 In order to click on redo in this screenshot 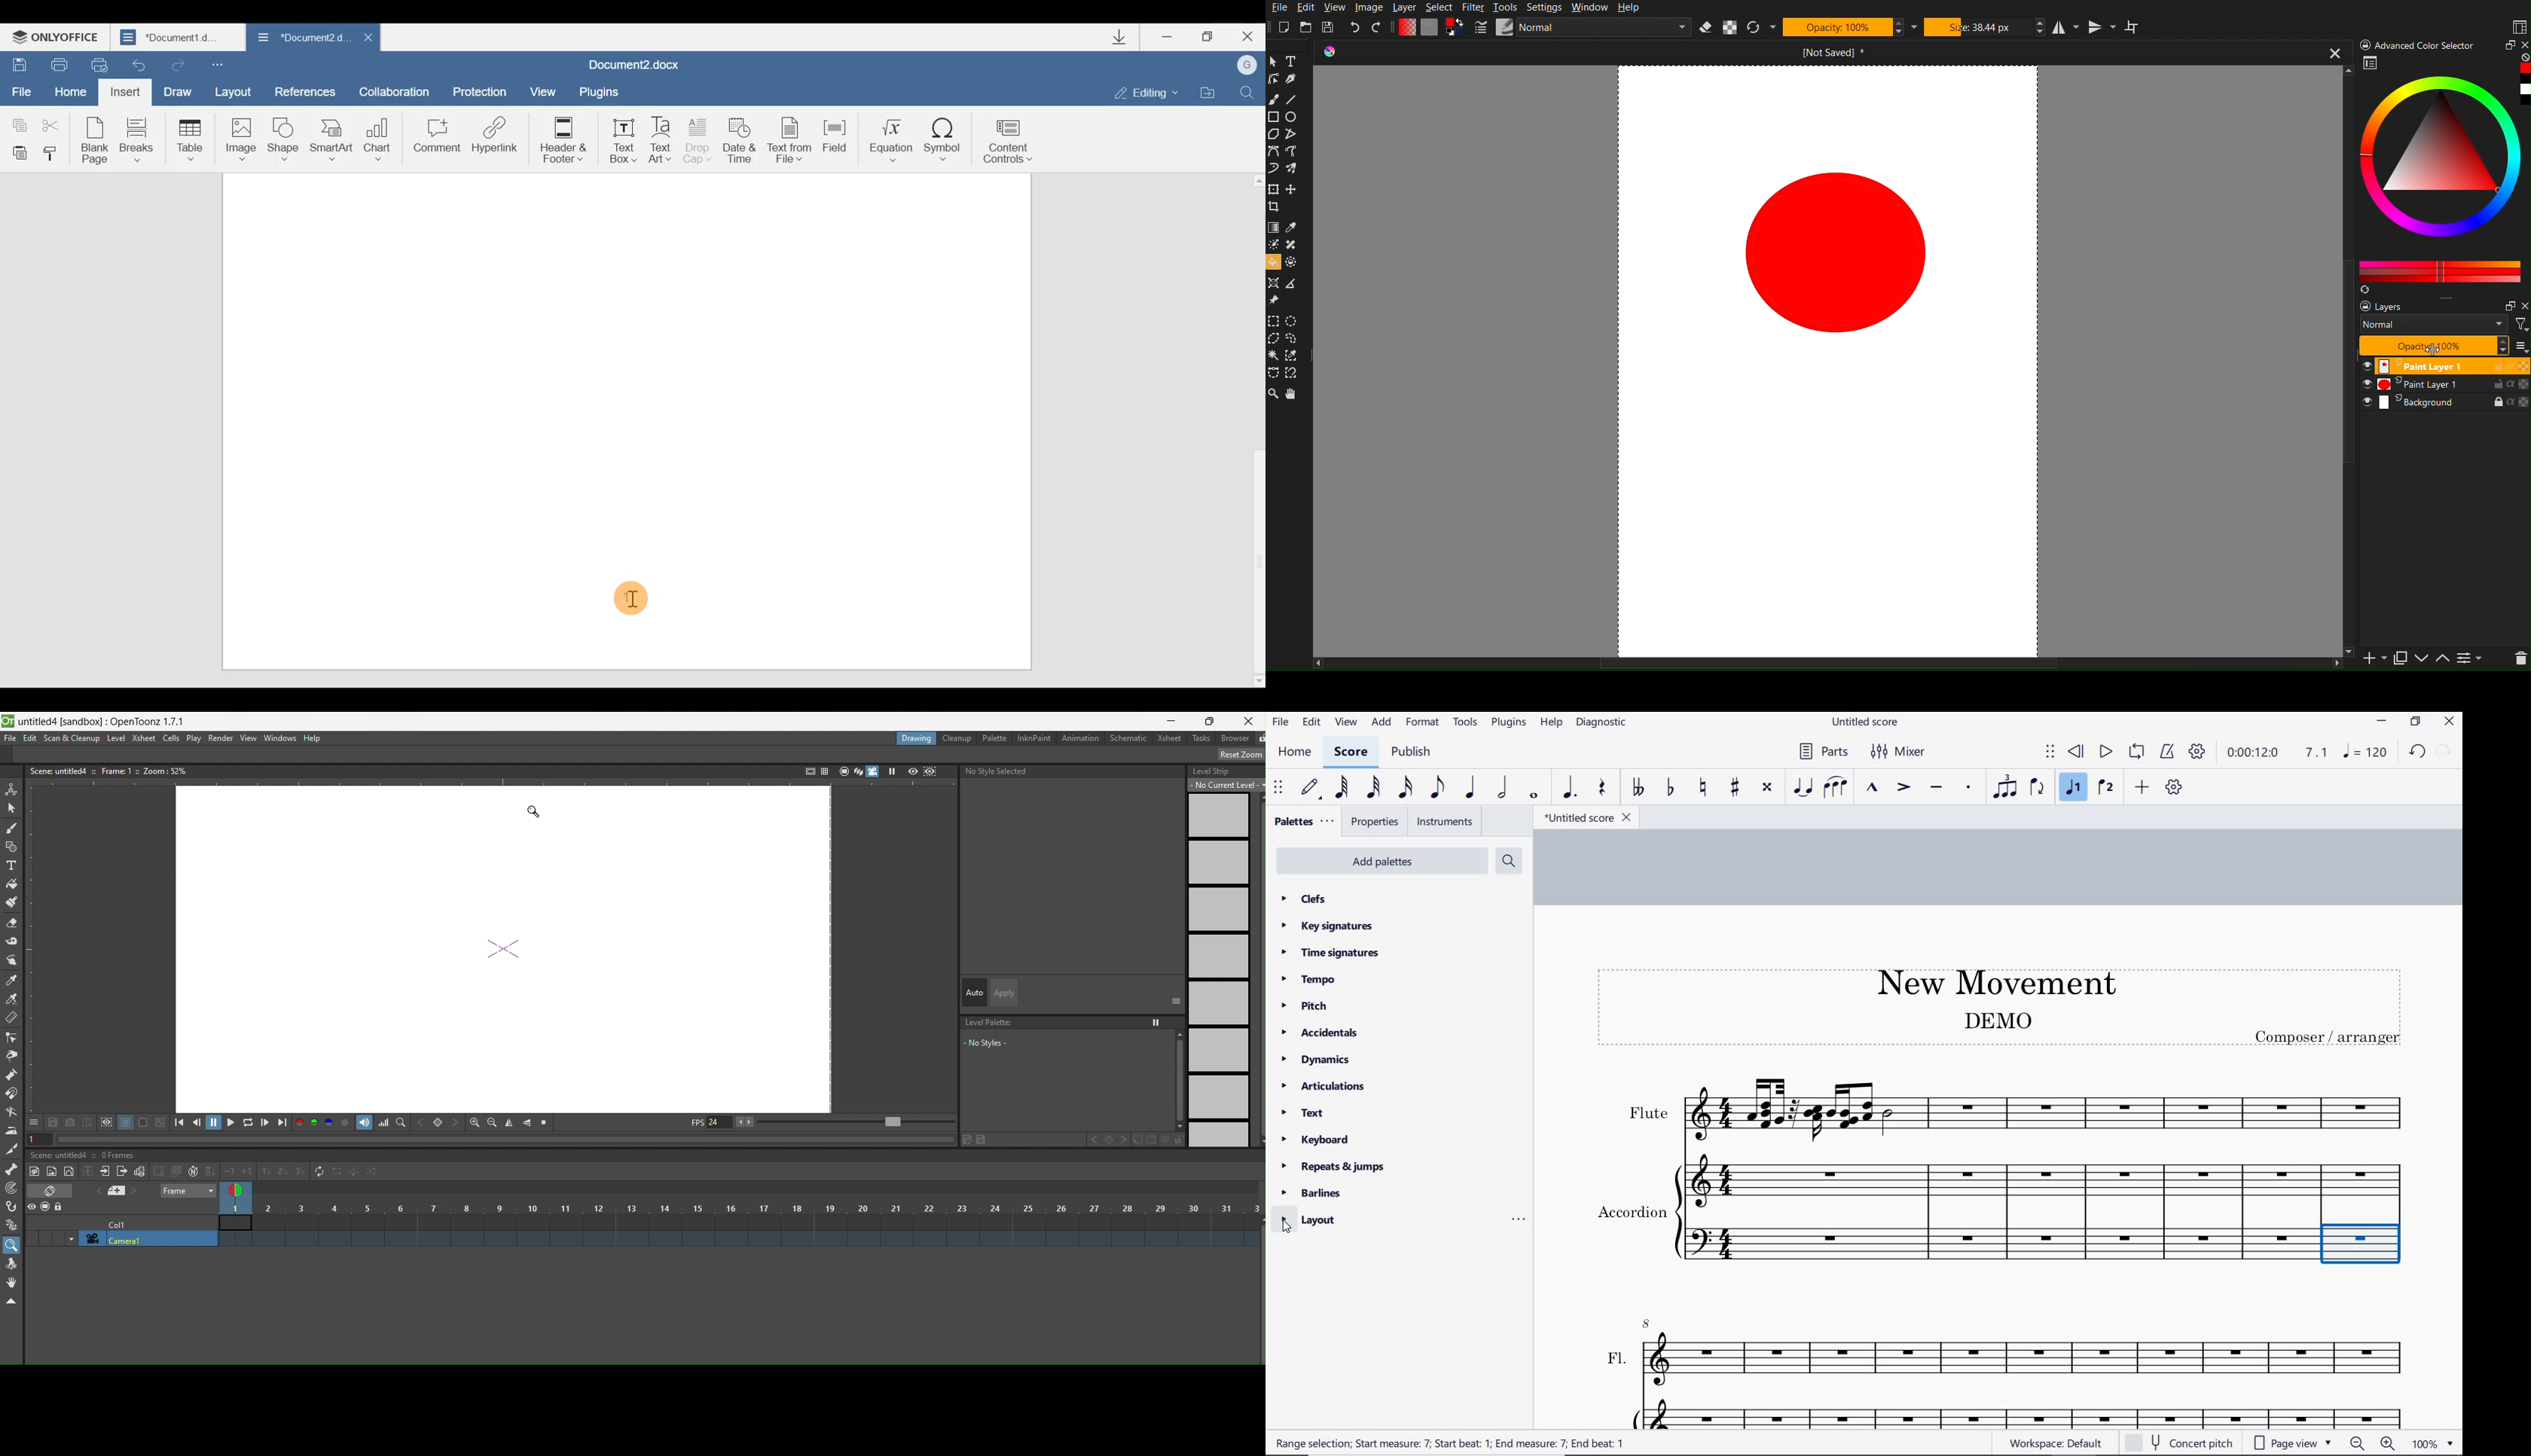, I will do `click(2446, 750)`.